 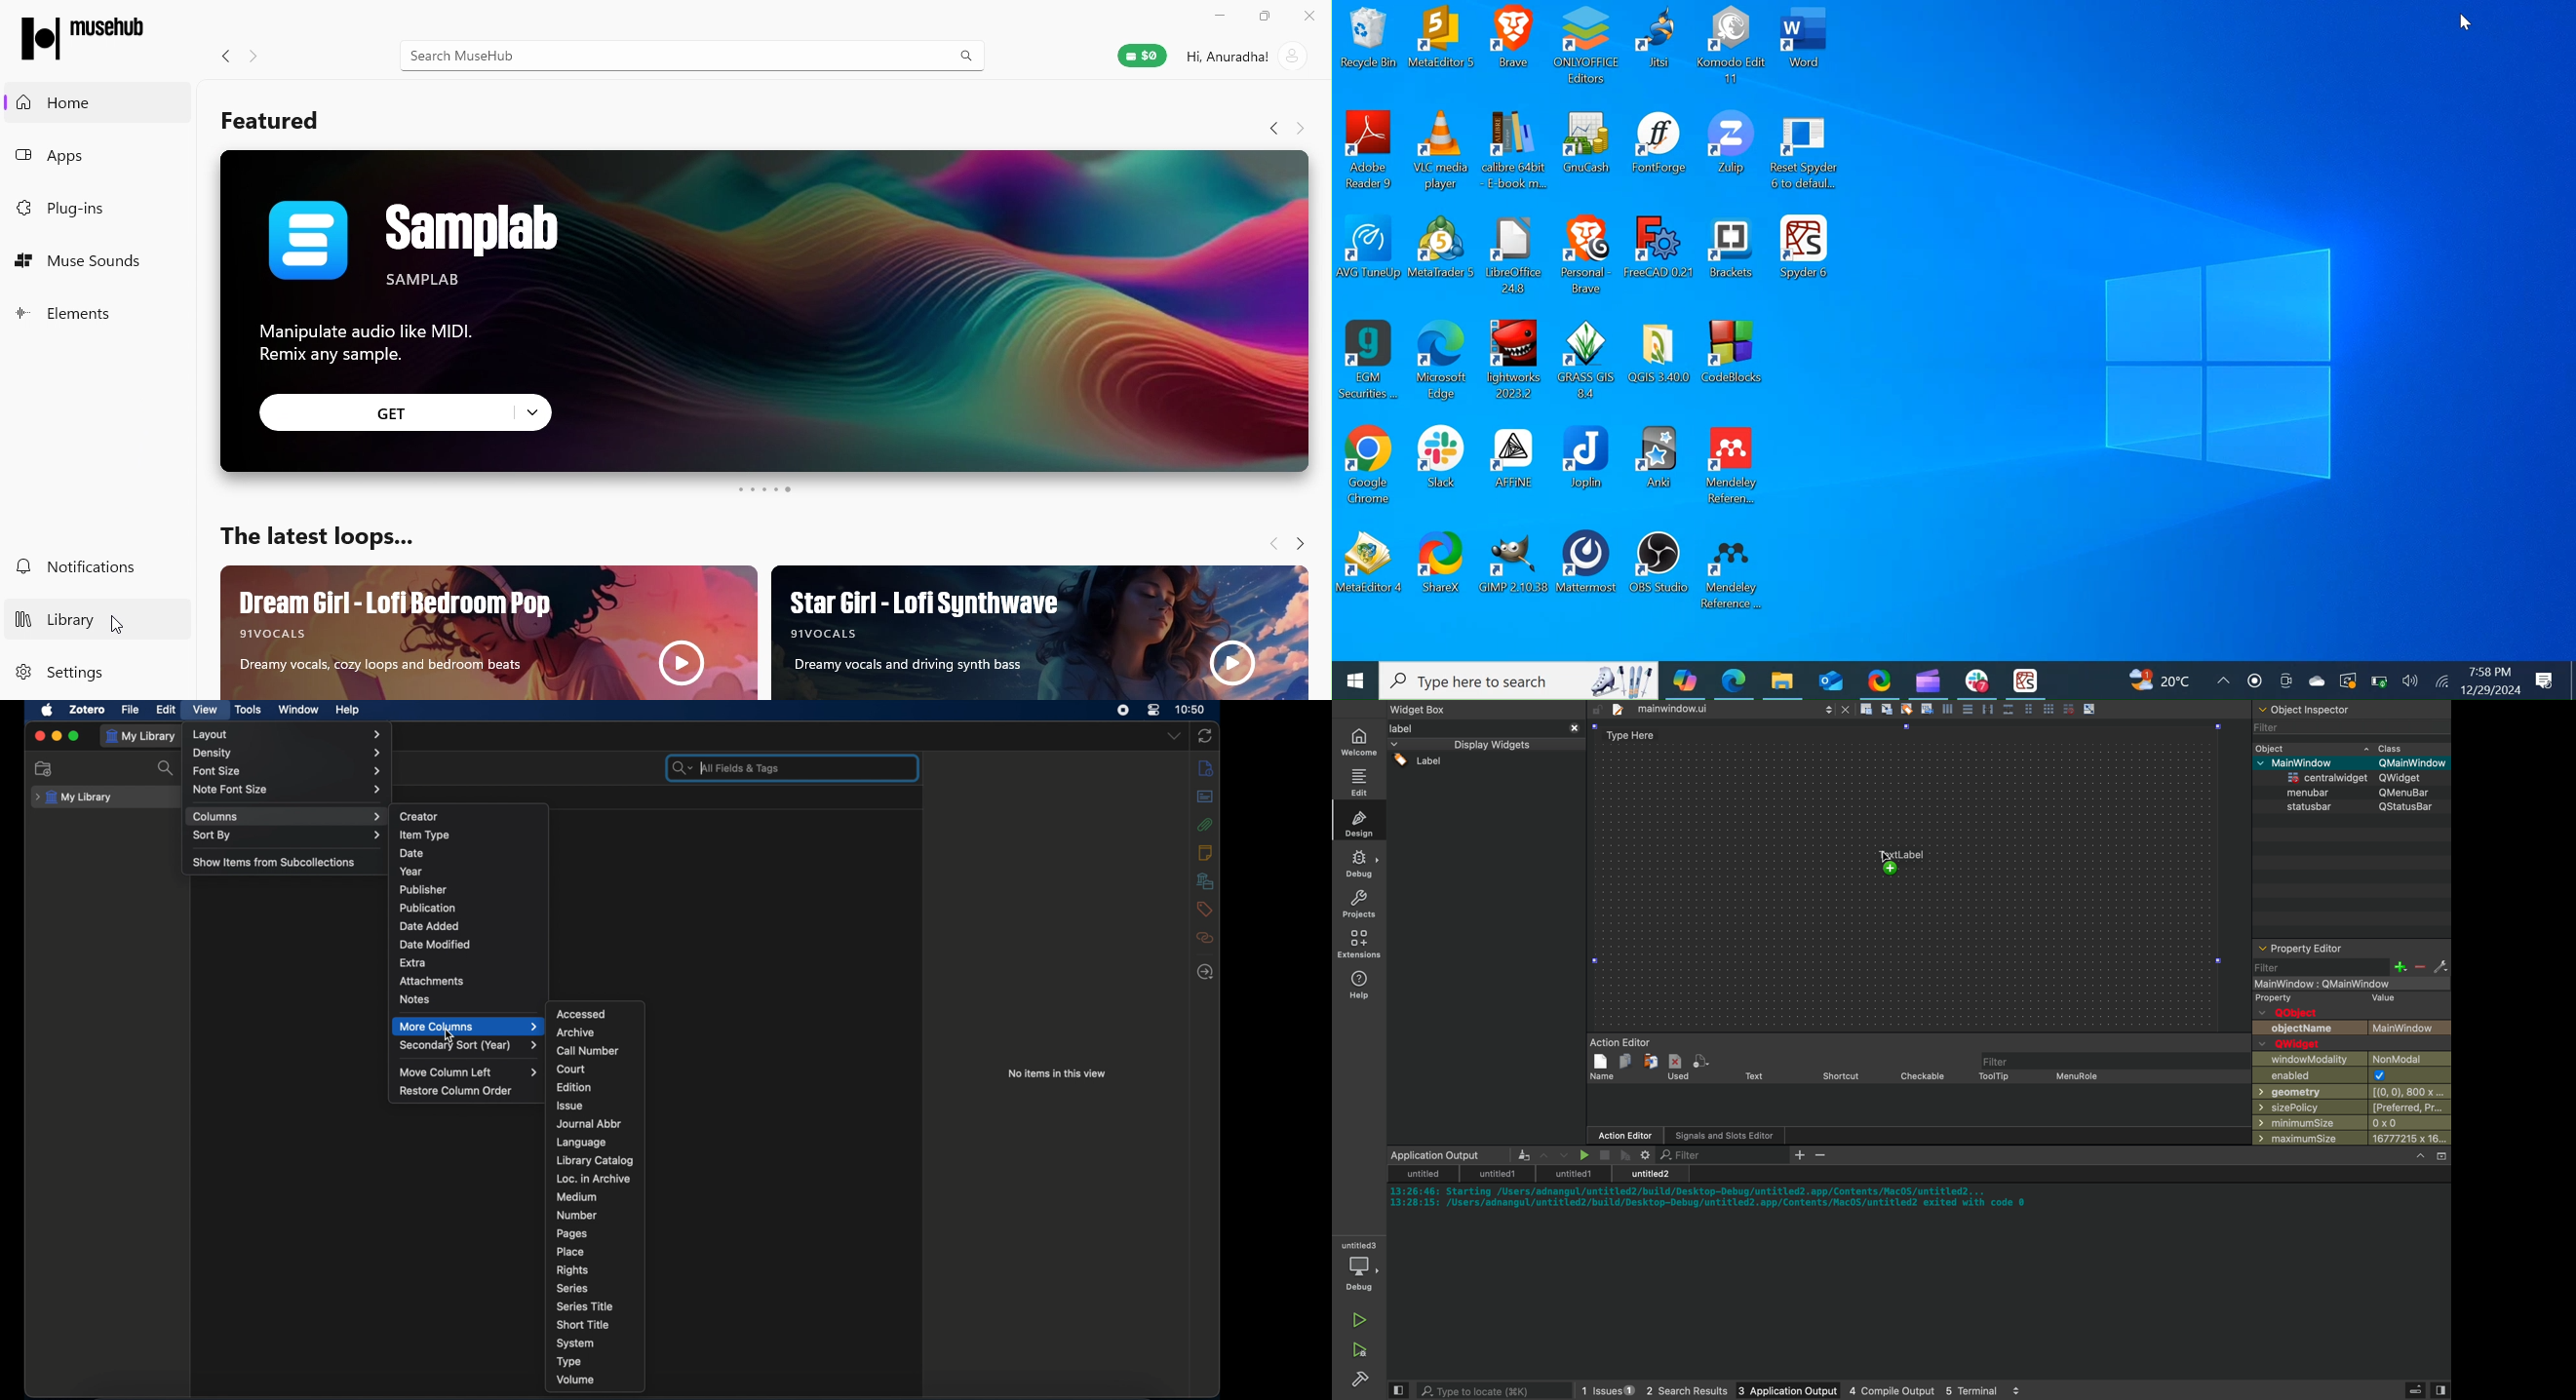 I want to click on window, so click(x=299, y=710).